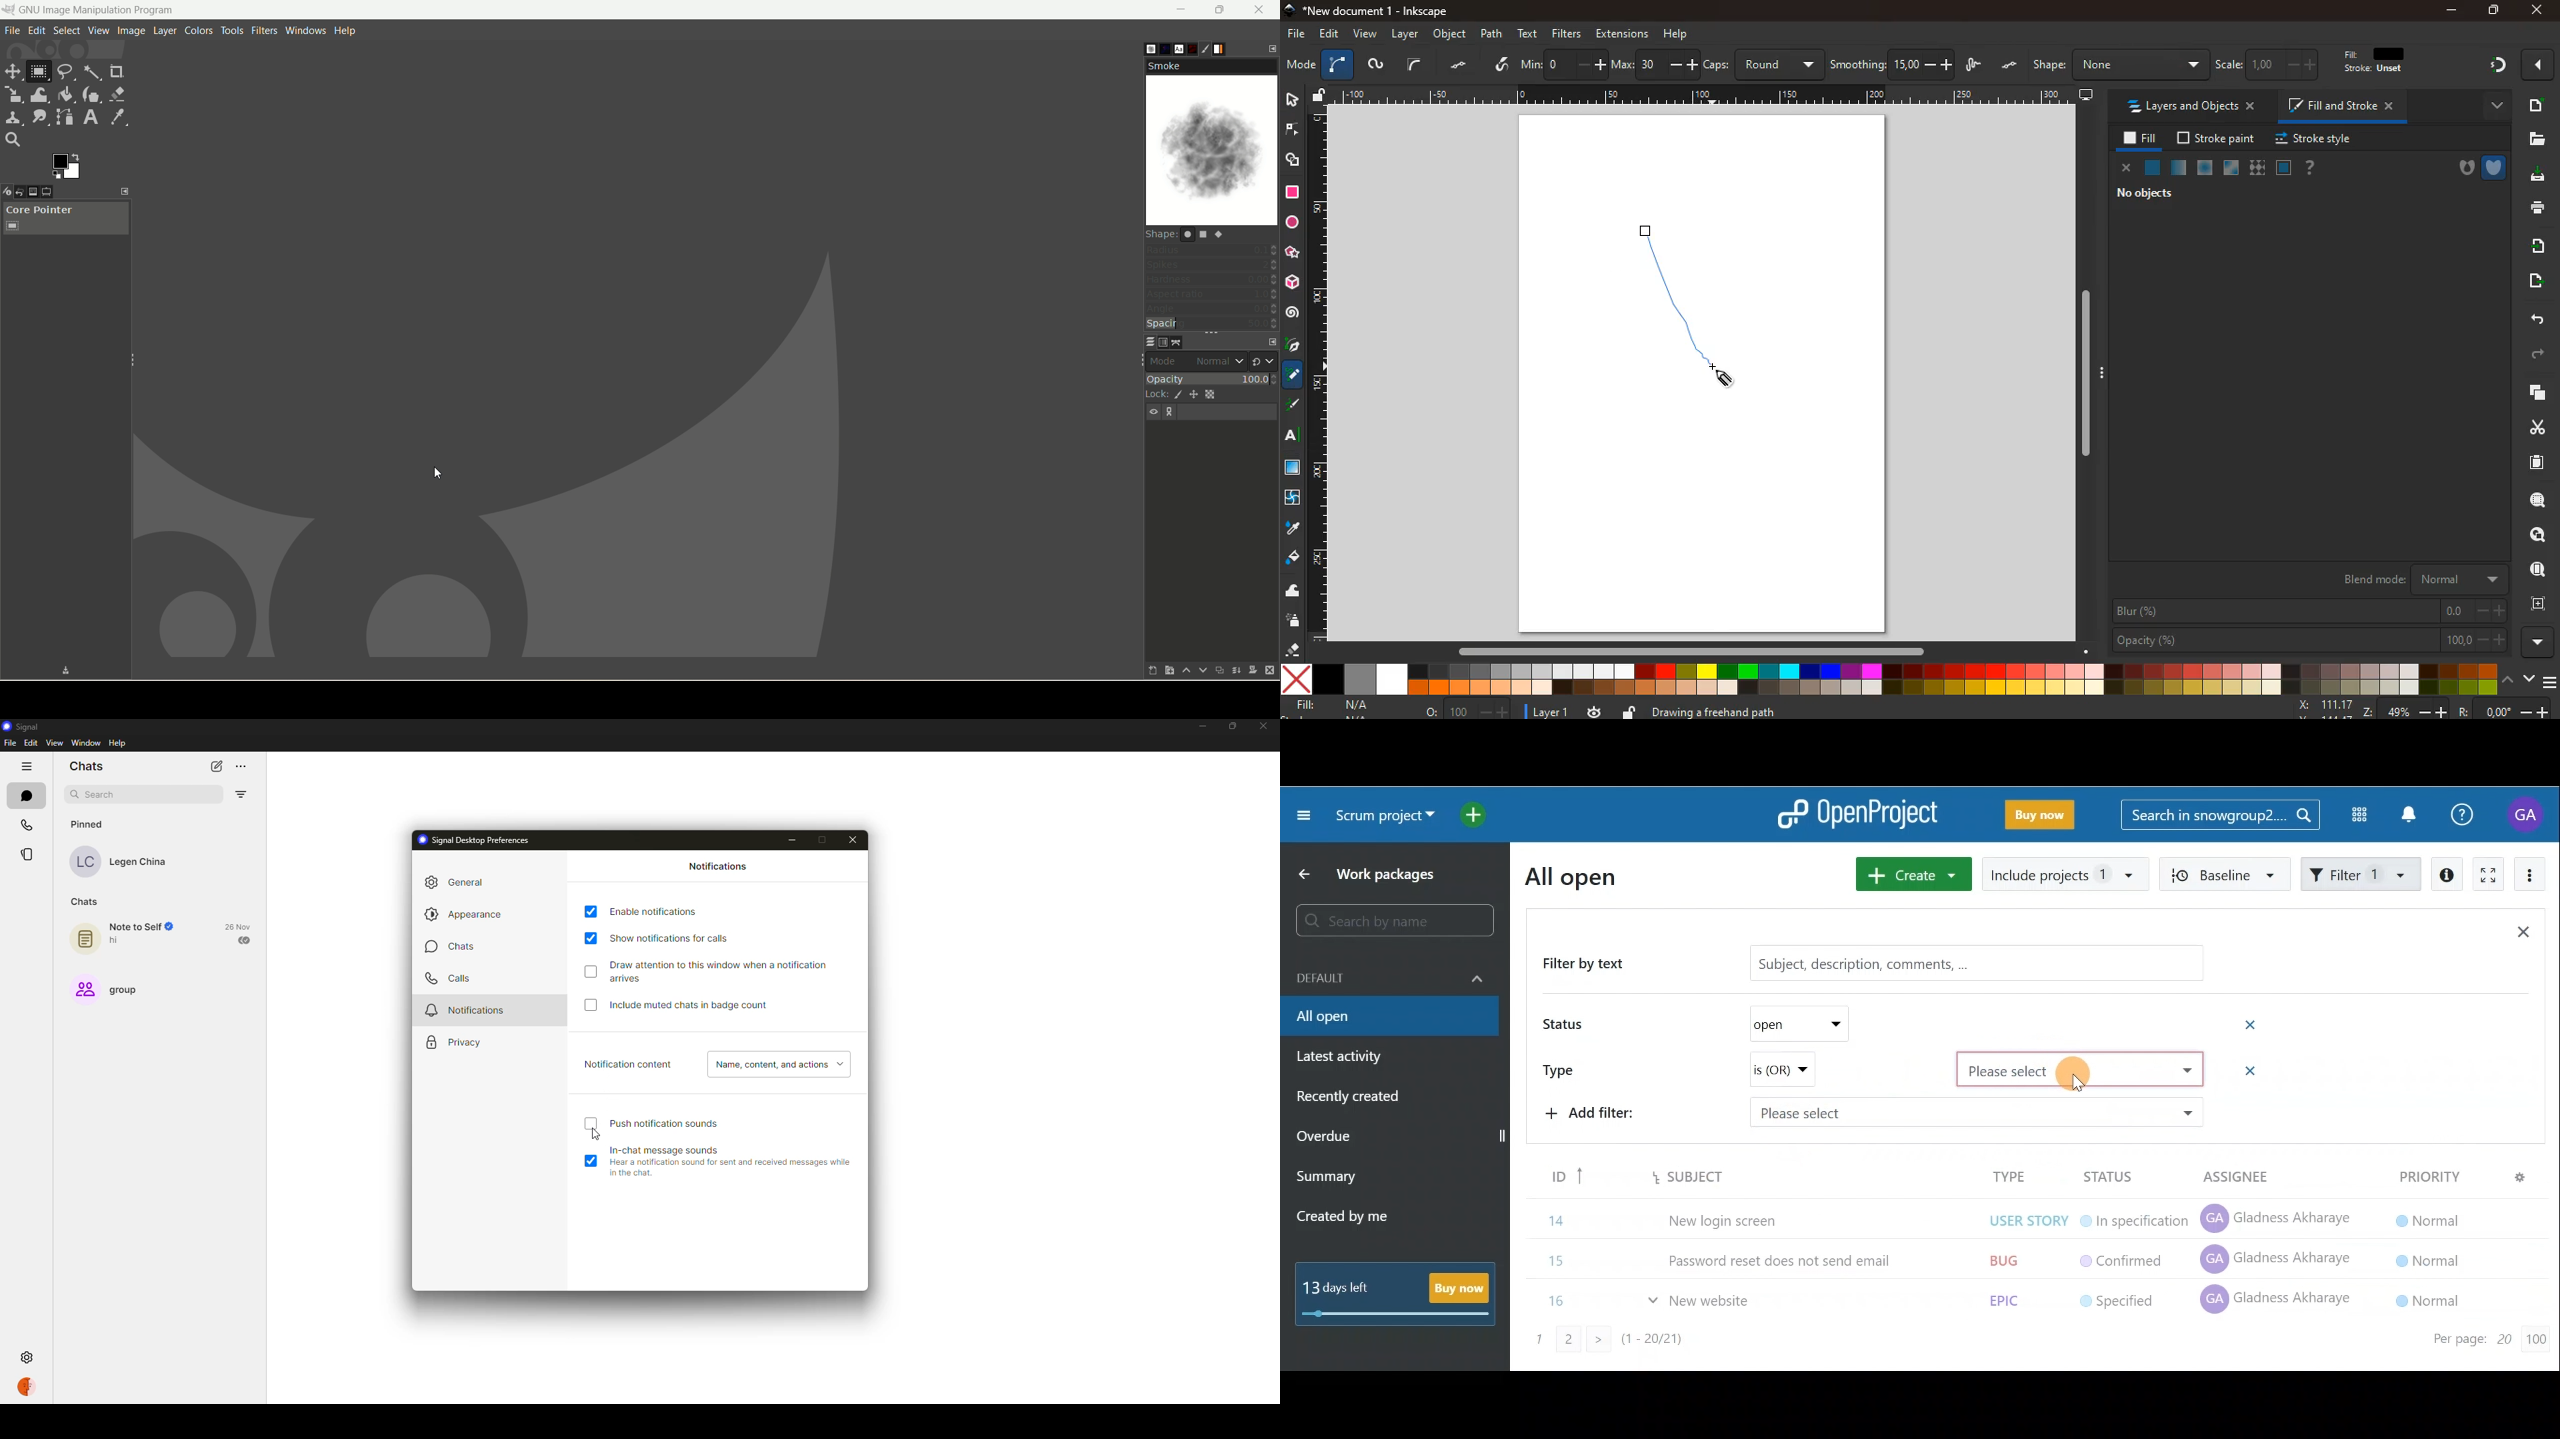 This screenshot has height=1456, width=2576. Describe the element at coordinates (1176, 395) in the screenshot. I see `lock pixels` at that location.